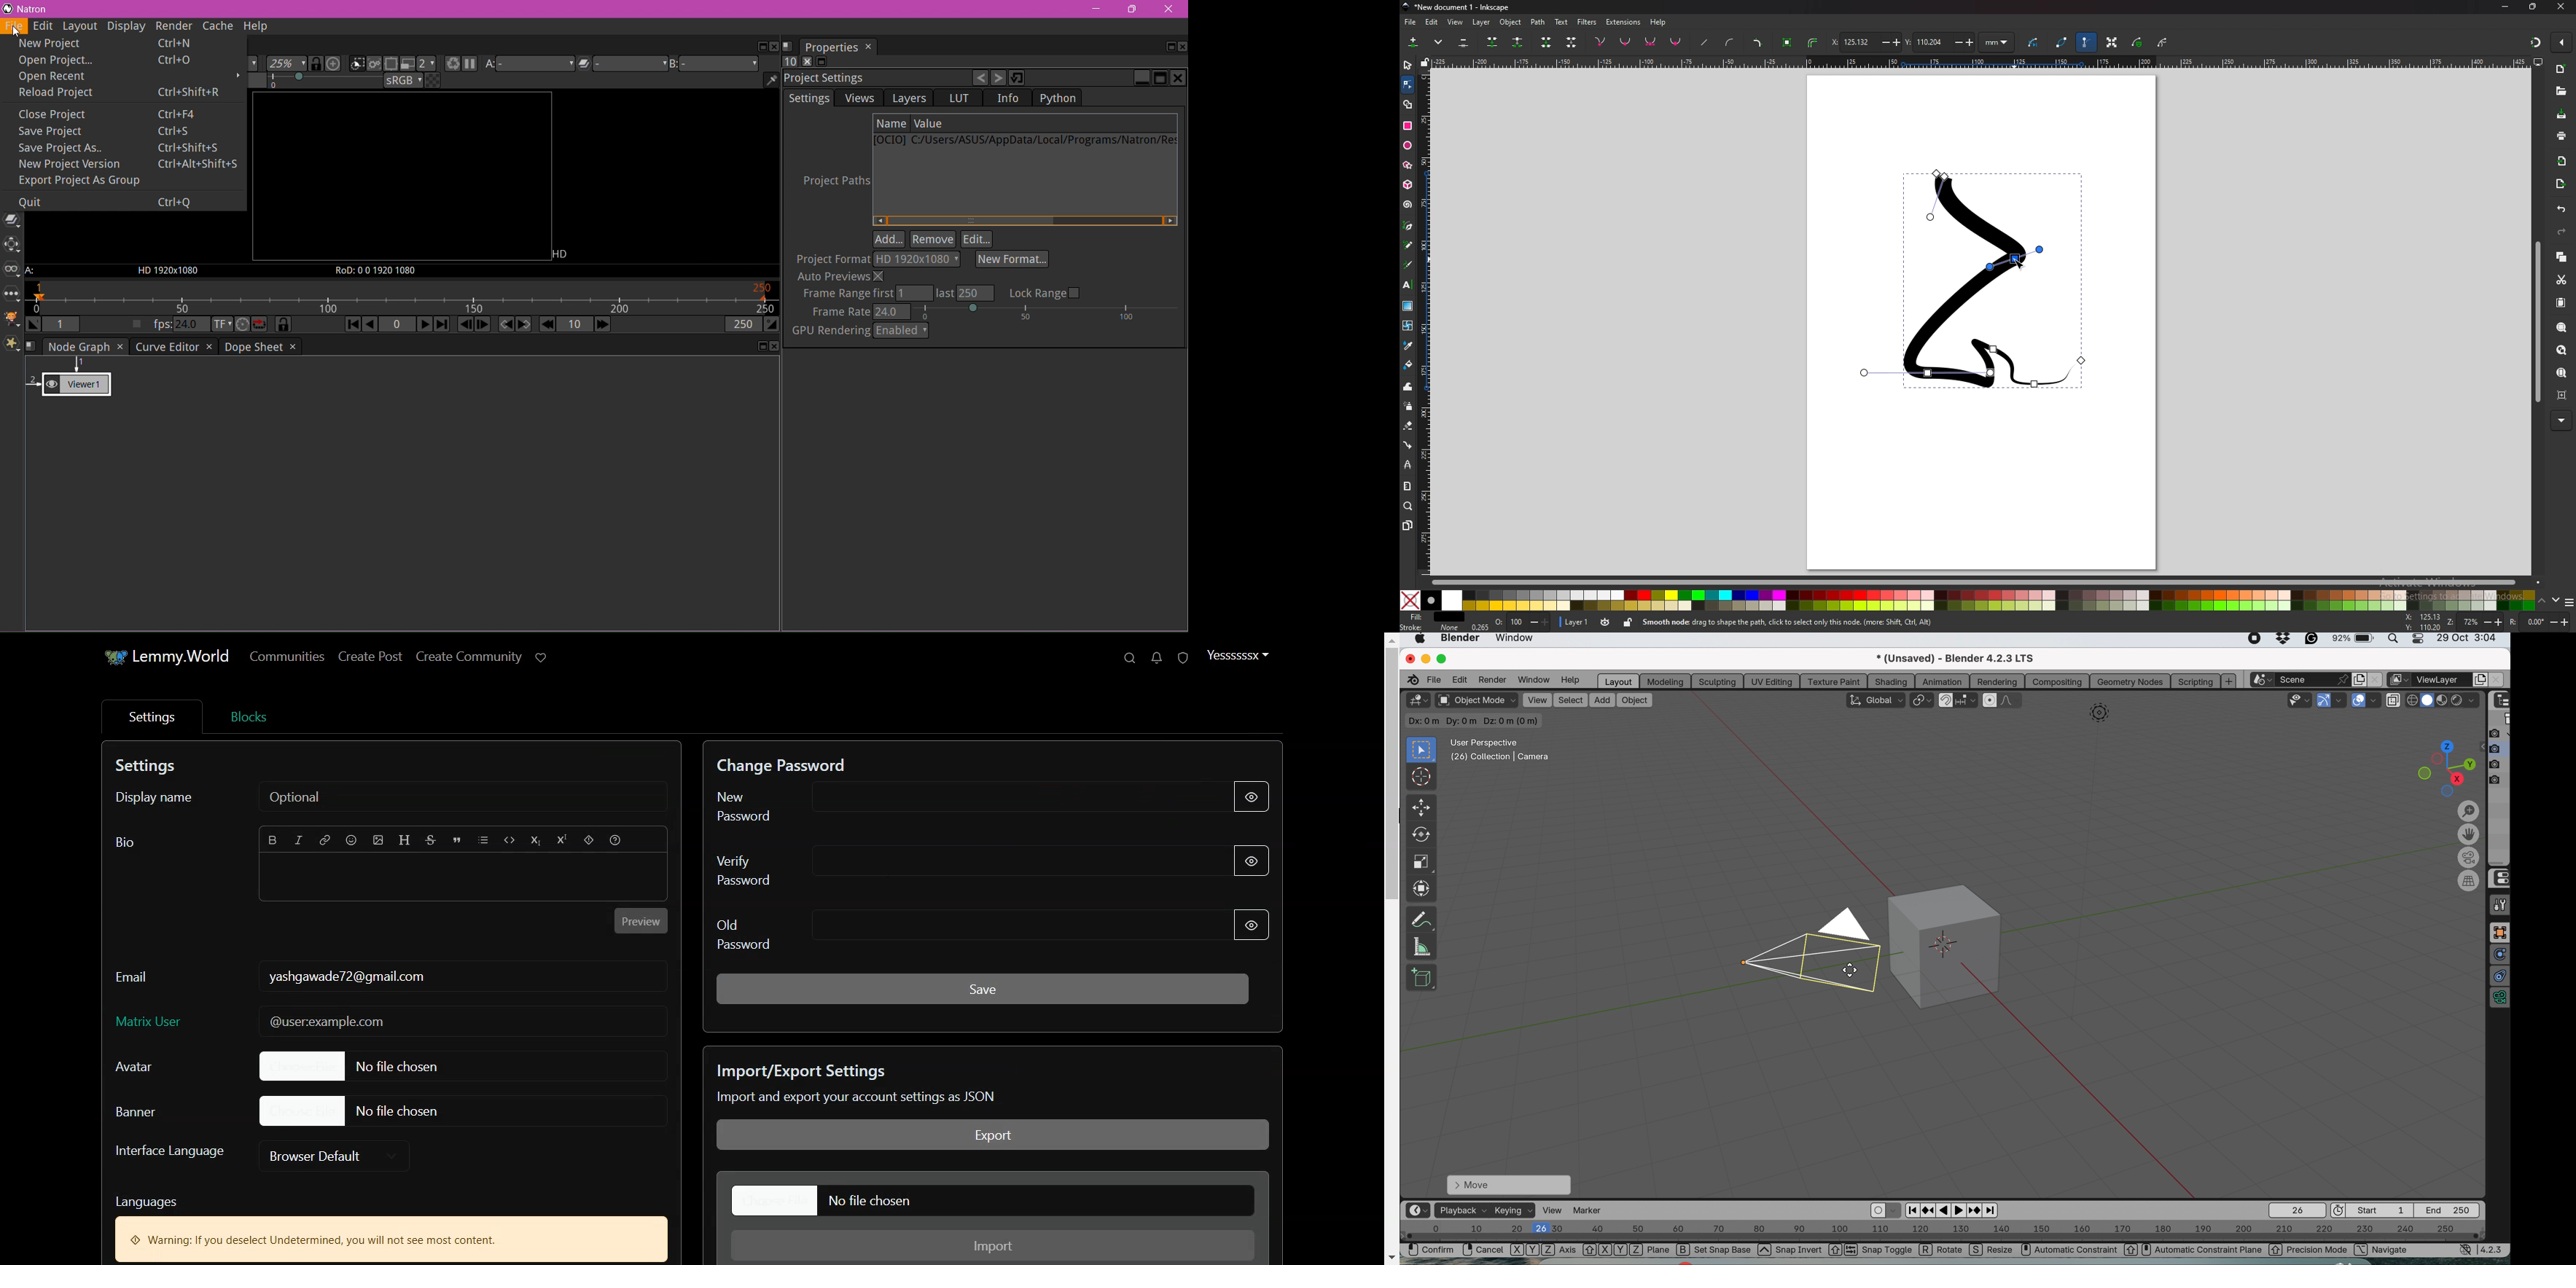 The image size is (2576, 1288). What do you see at coordinates (2569, 604) in the screenshot?
I see `options` at bounding box center [2569, 604].